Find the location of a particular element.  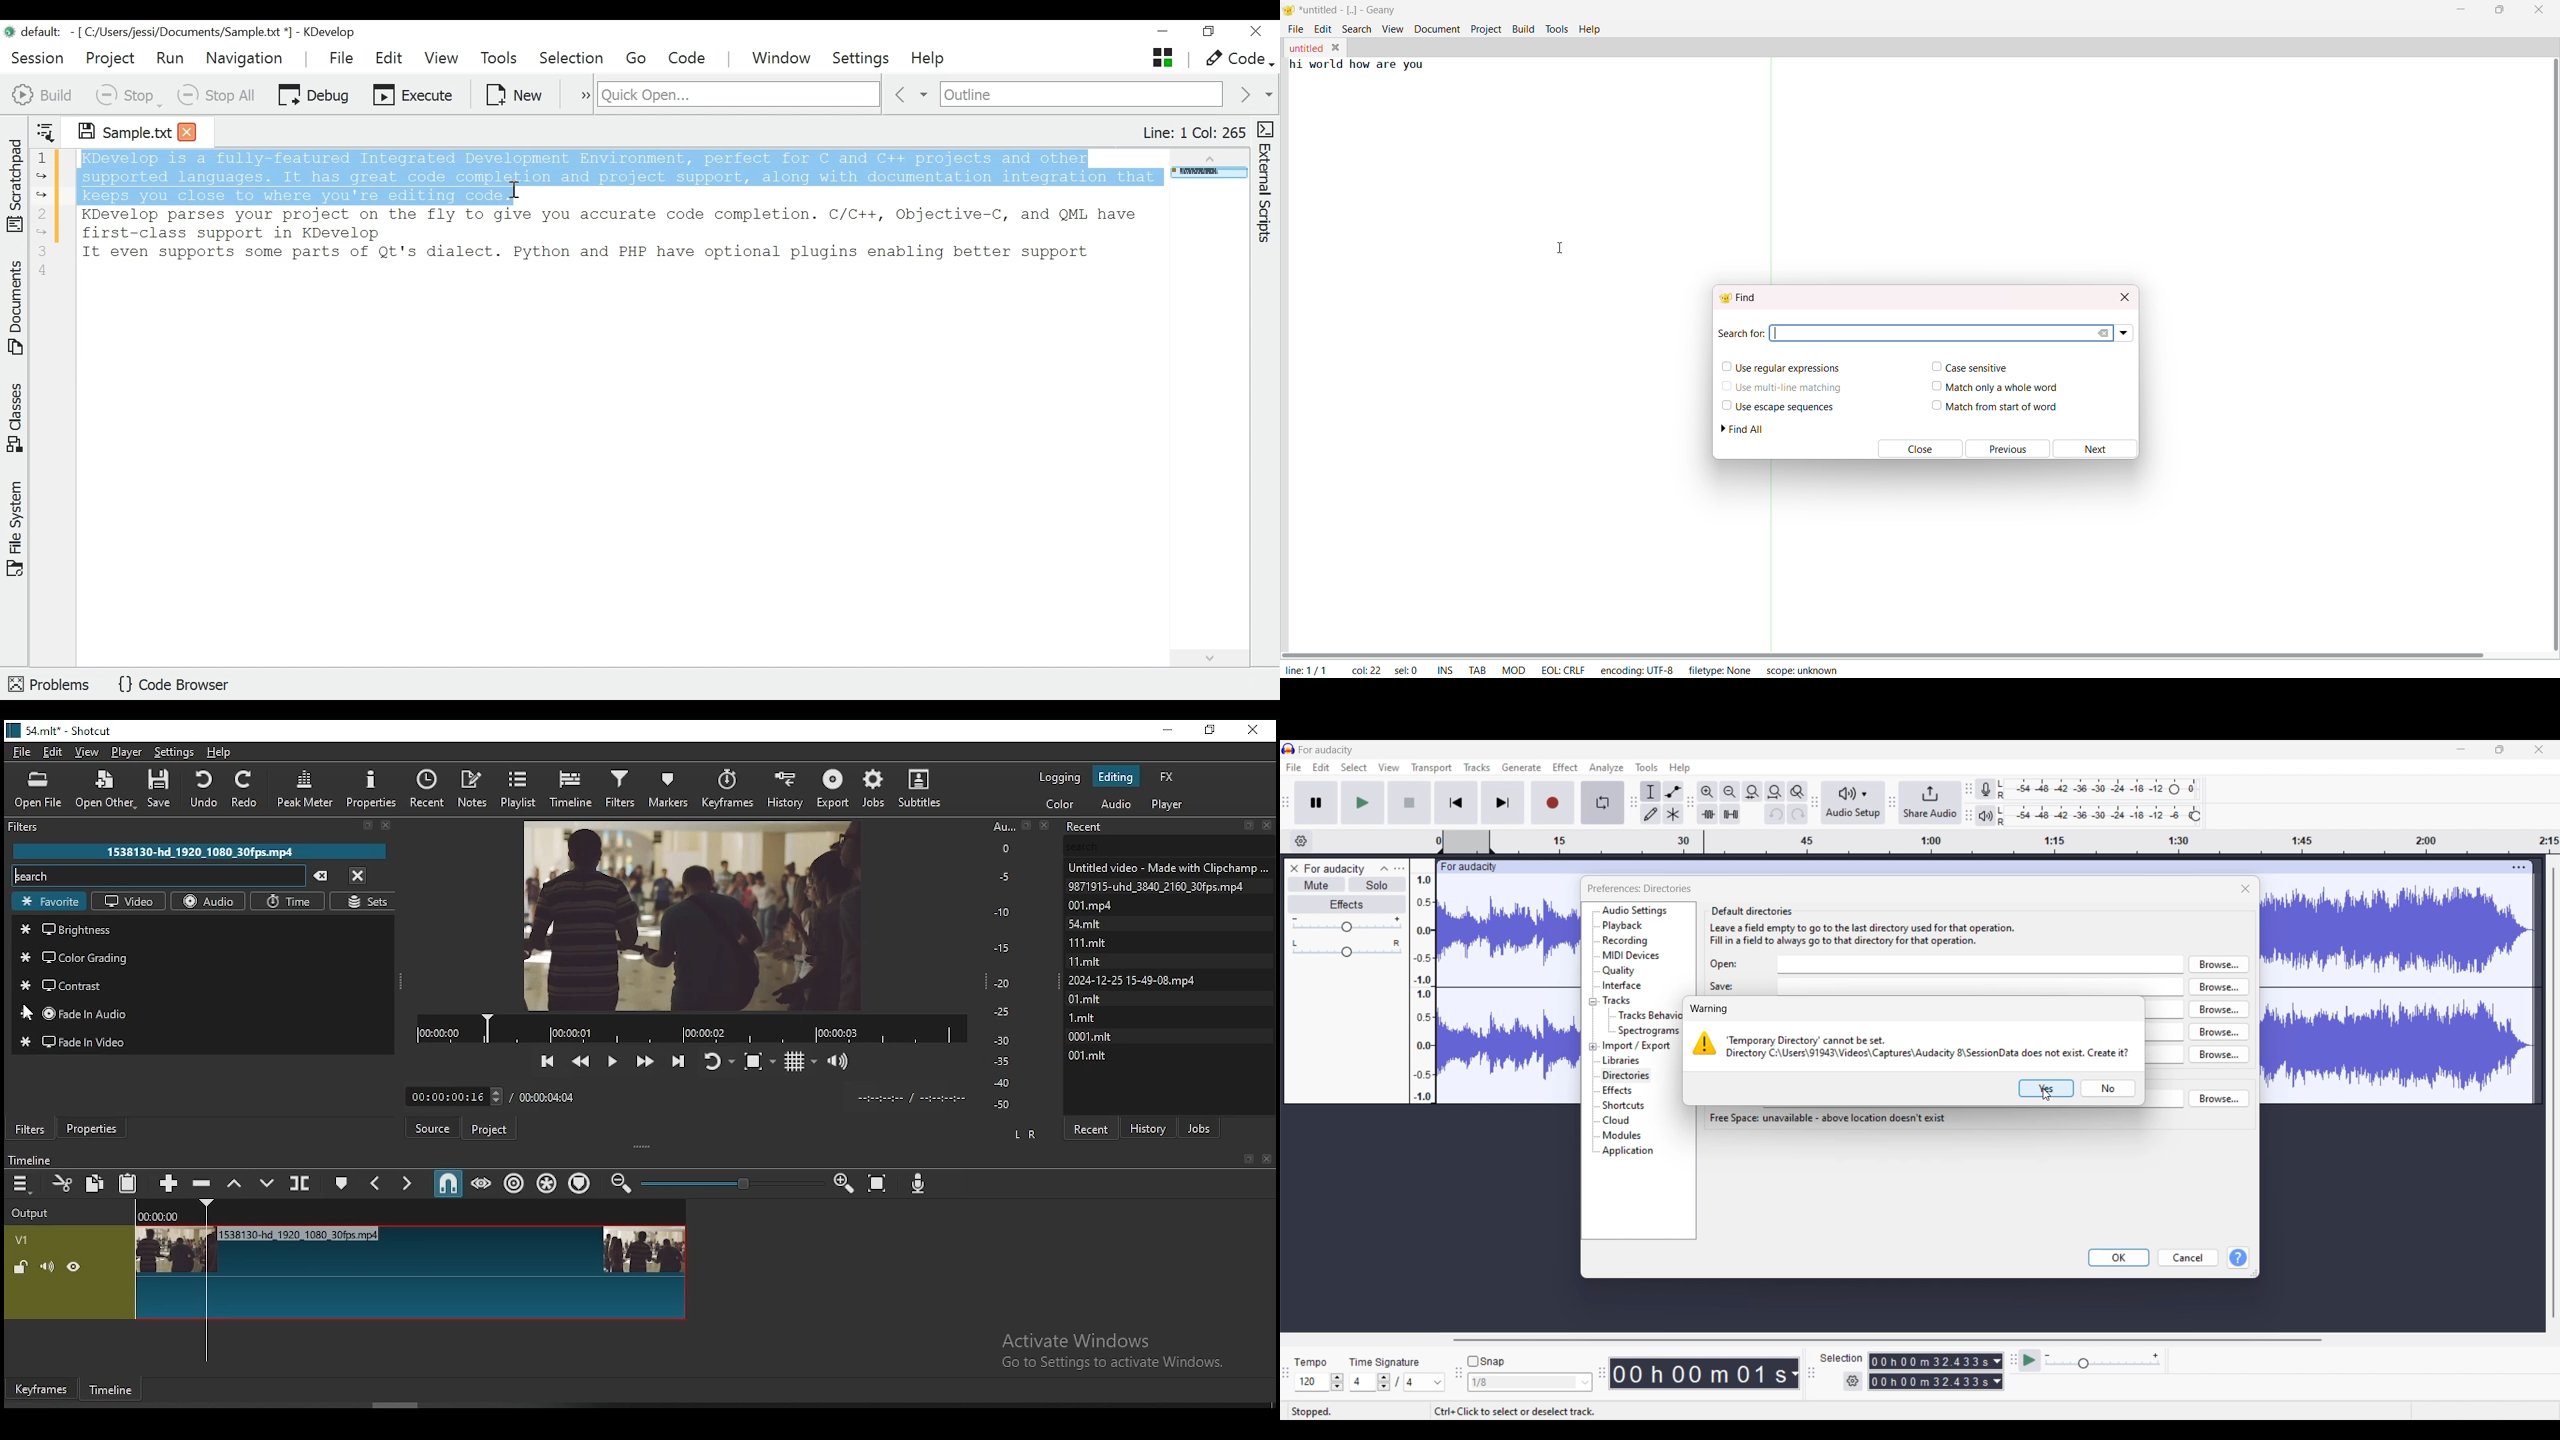

2024-12-25 15-49-08.mp4 is located at coordinates (1133, 980).